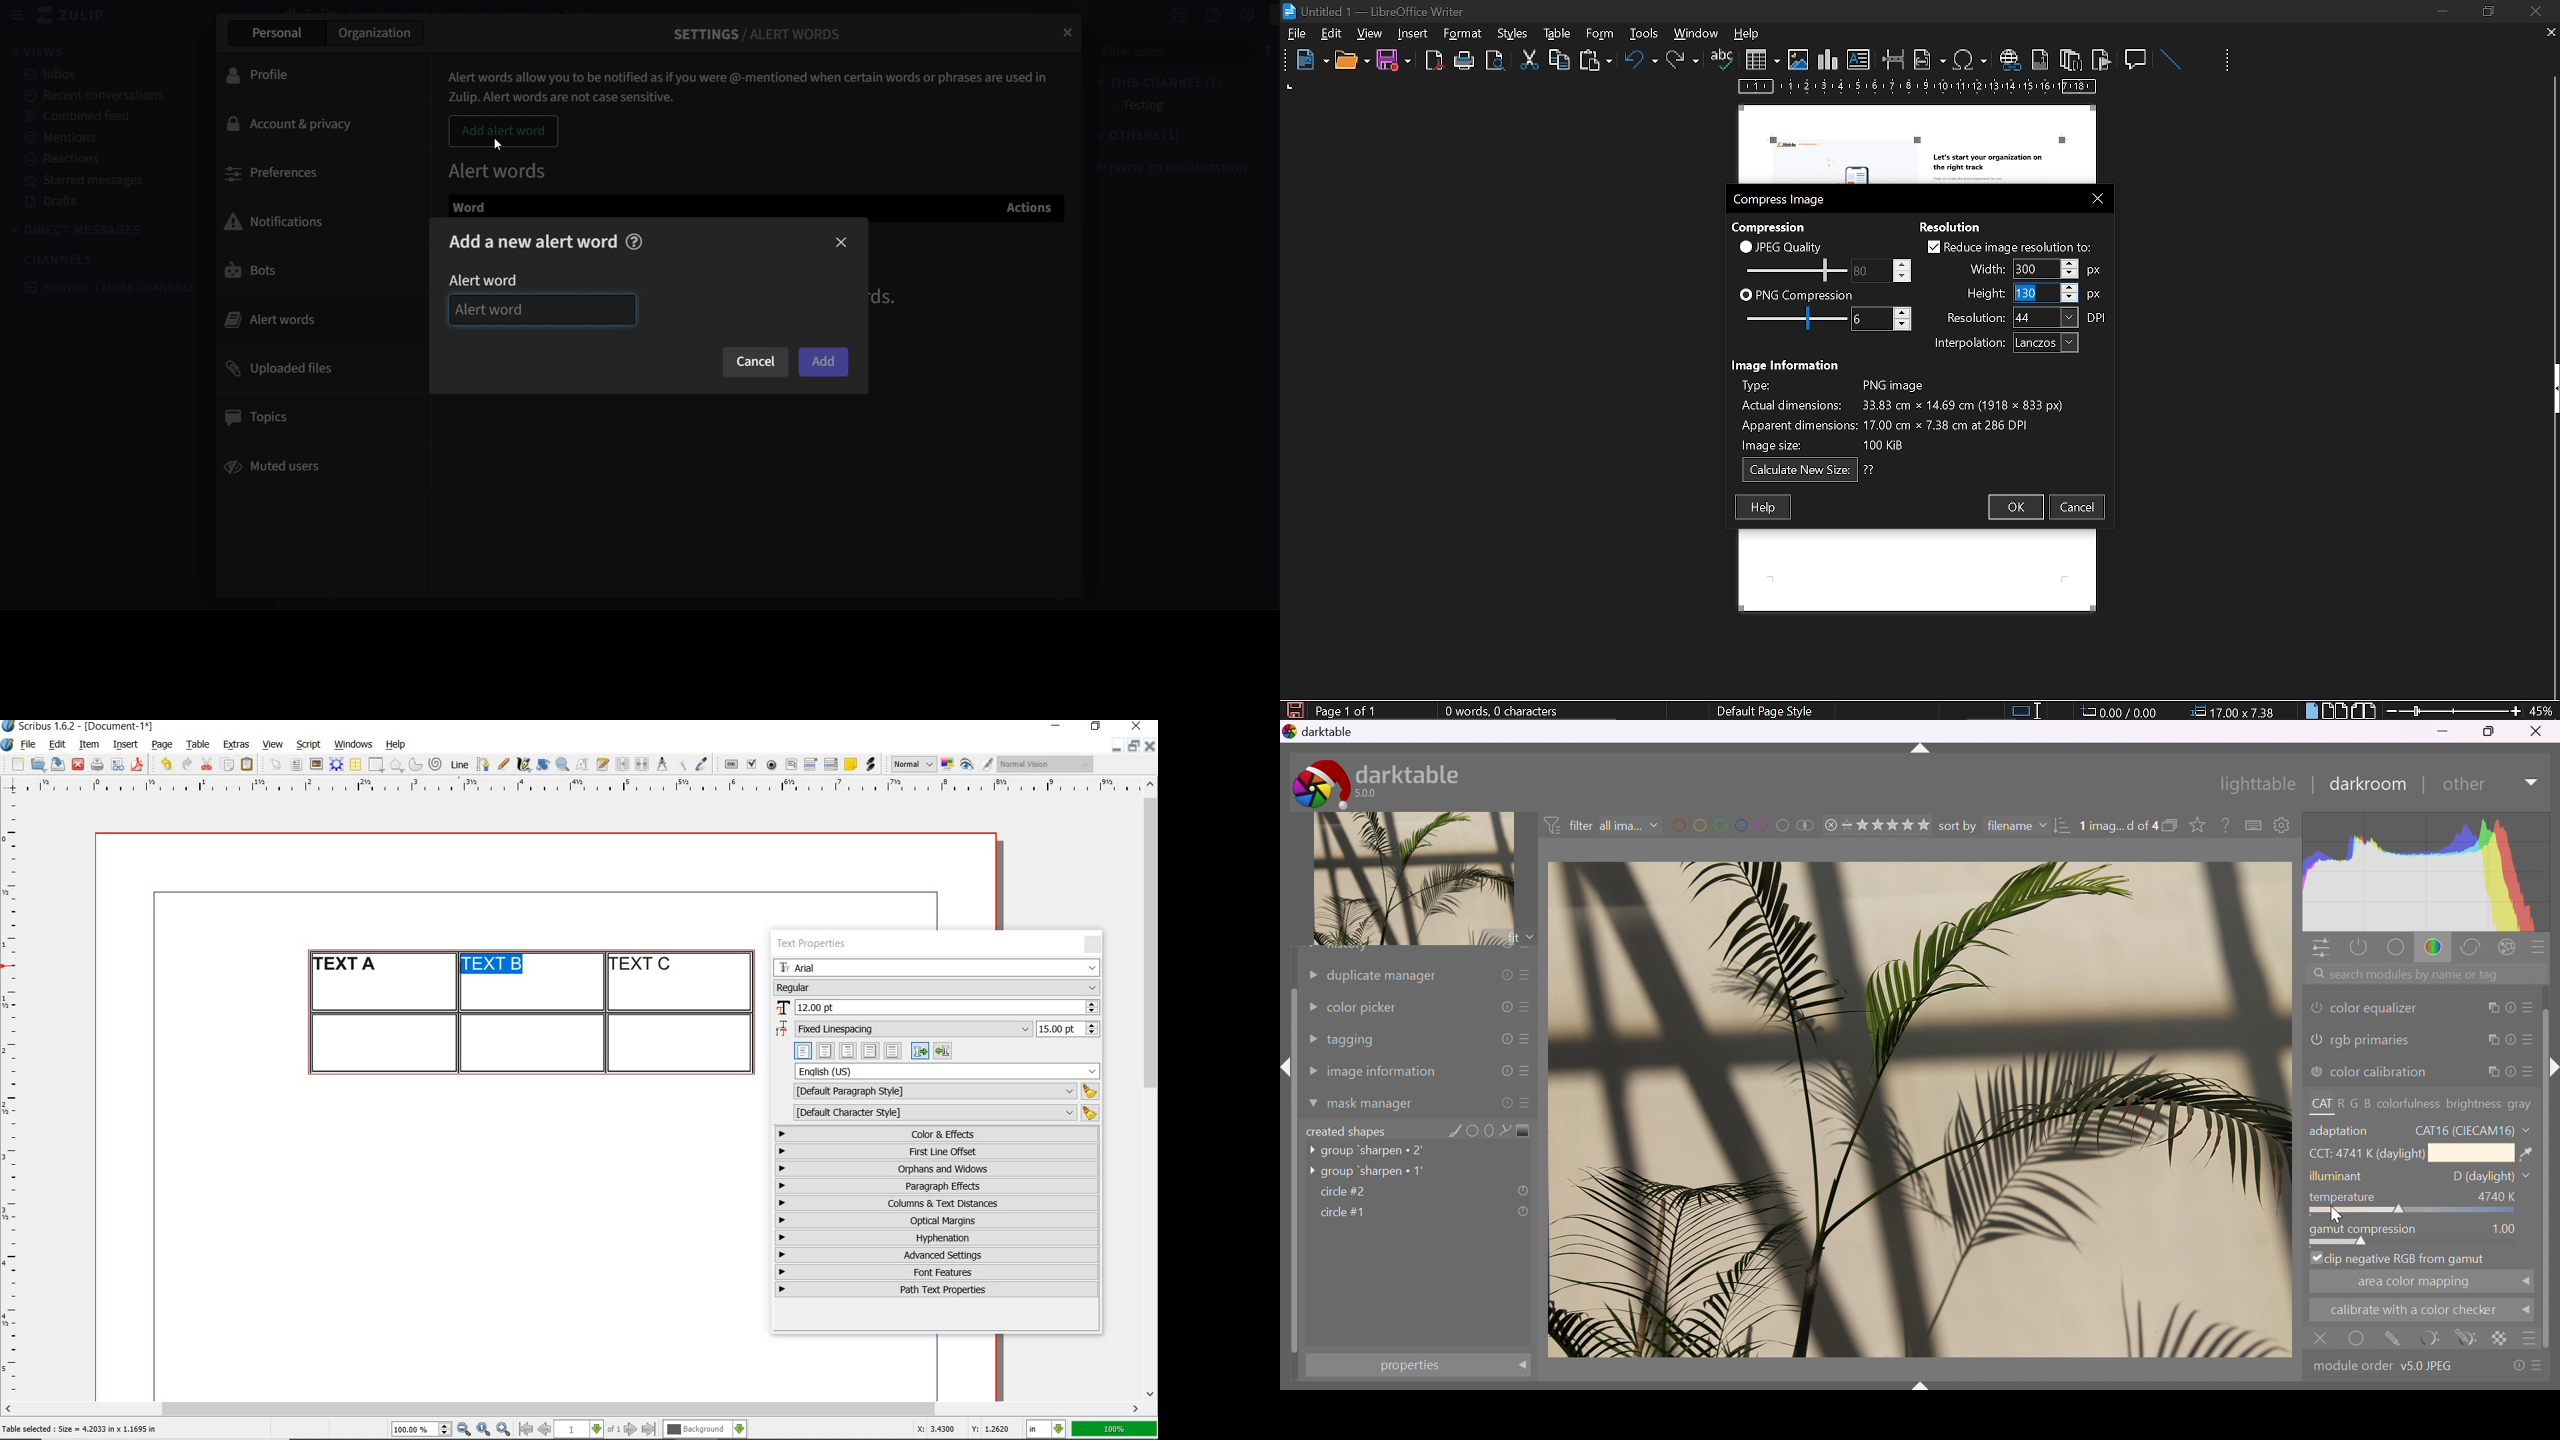  What do you see at coordinates (1294, 709) in the screenshot?
I see `save` at bounding box center [1294, 709].